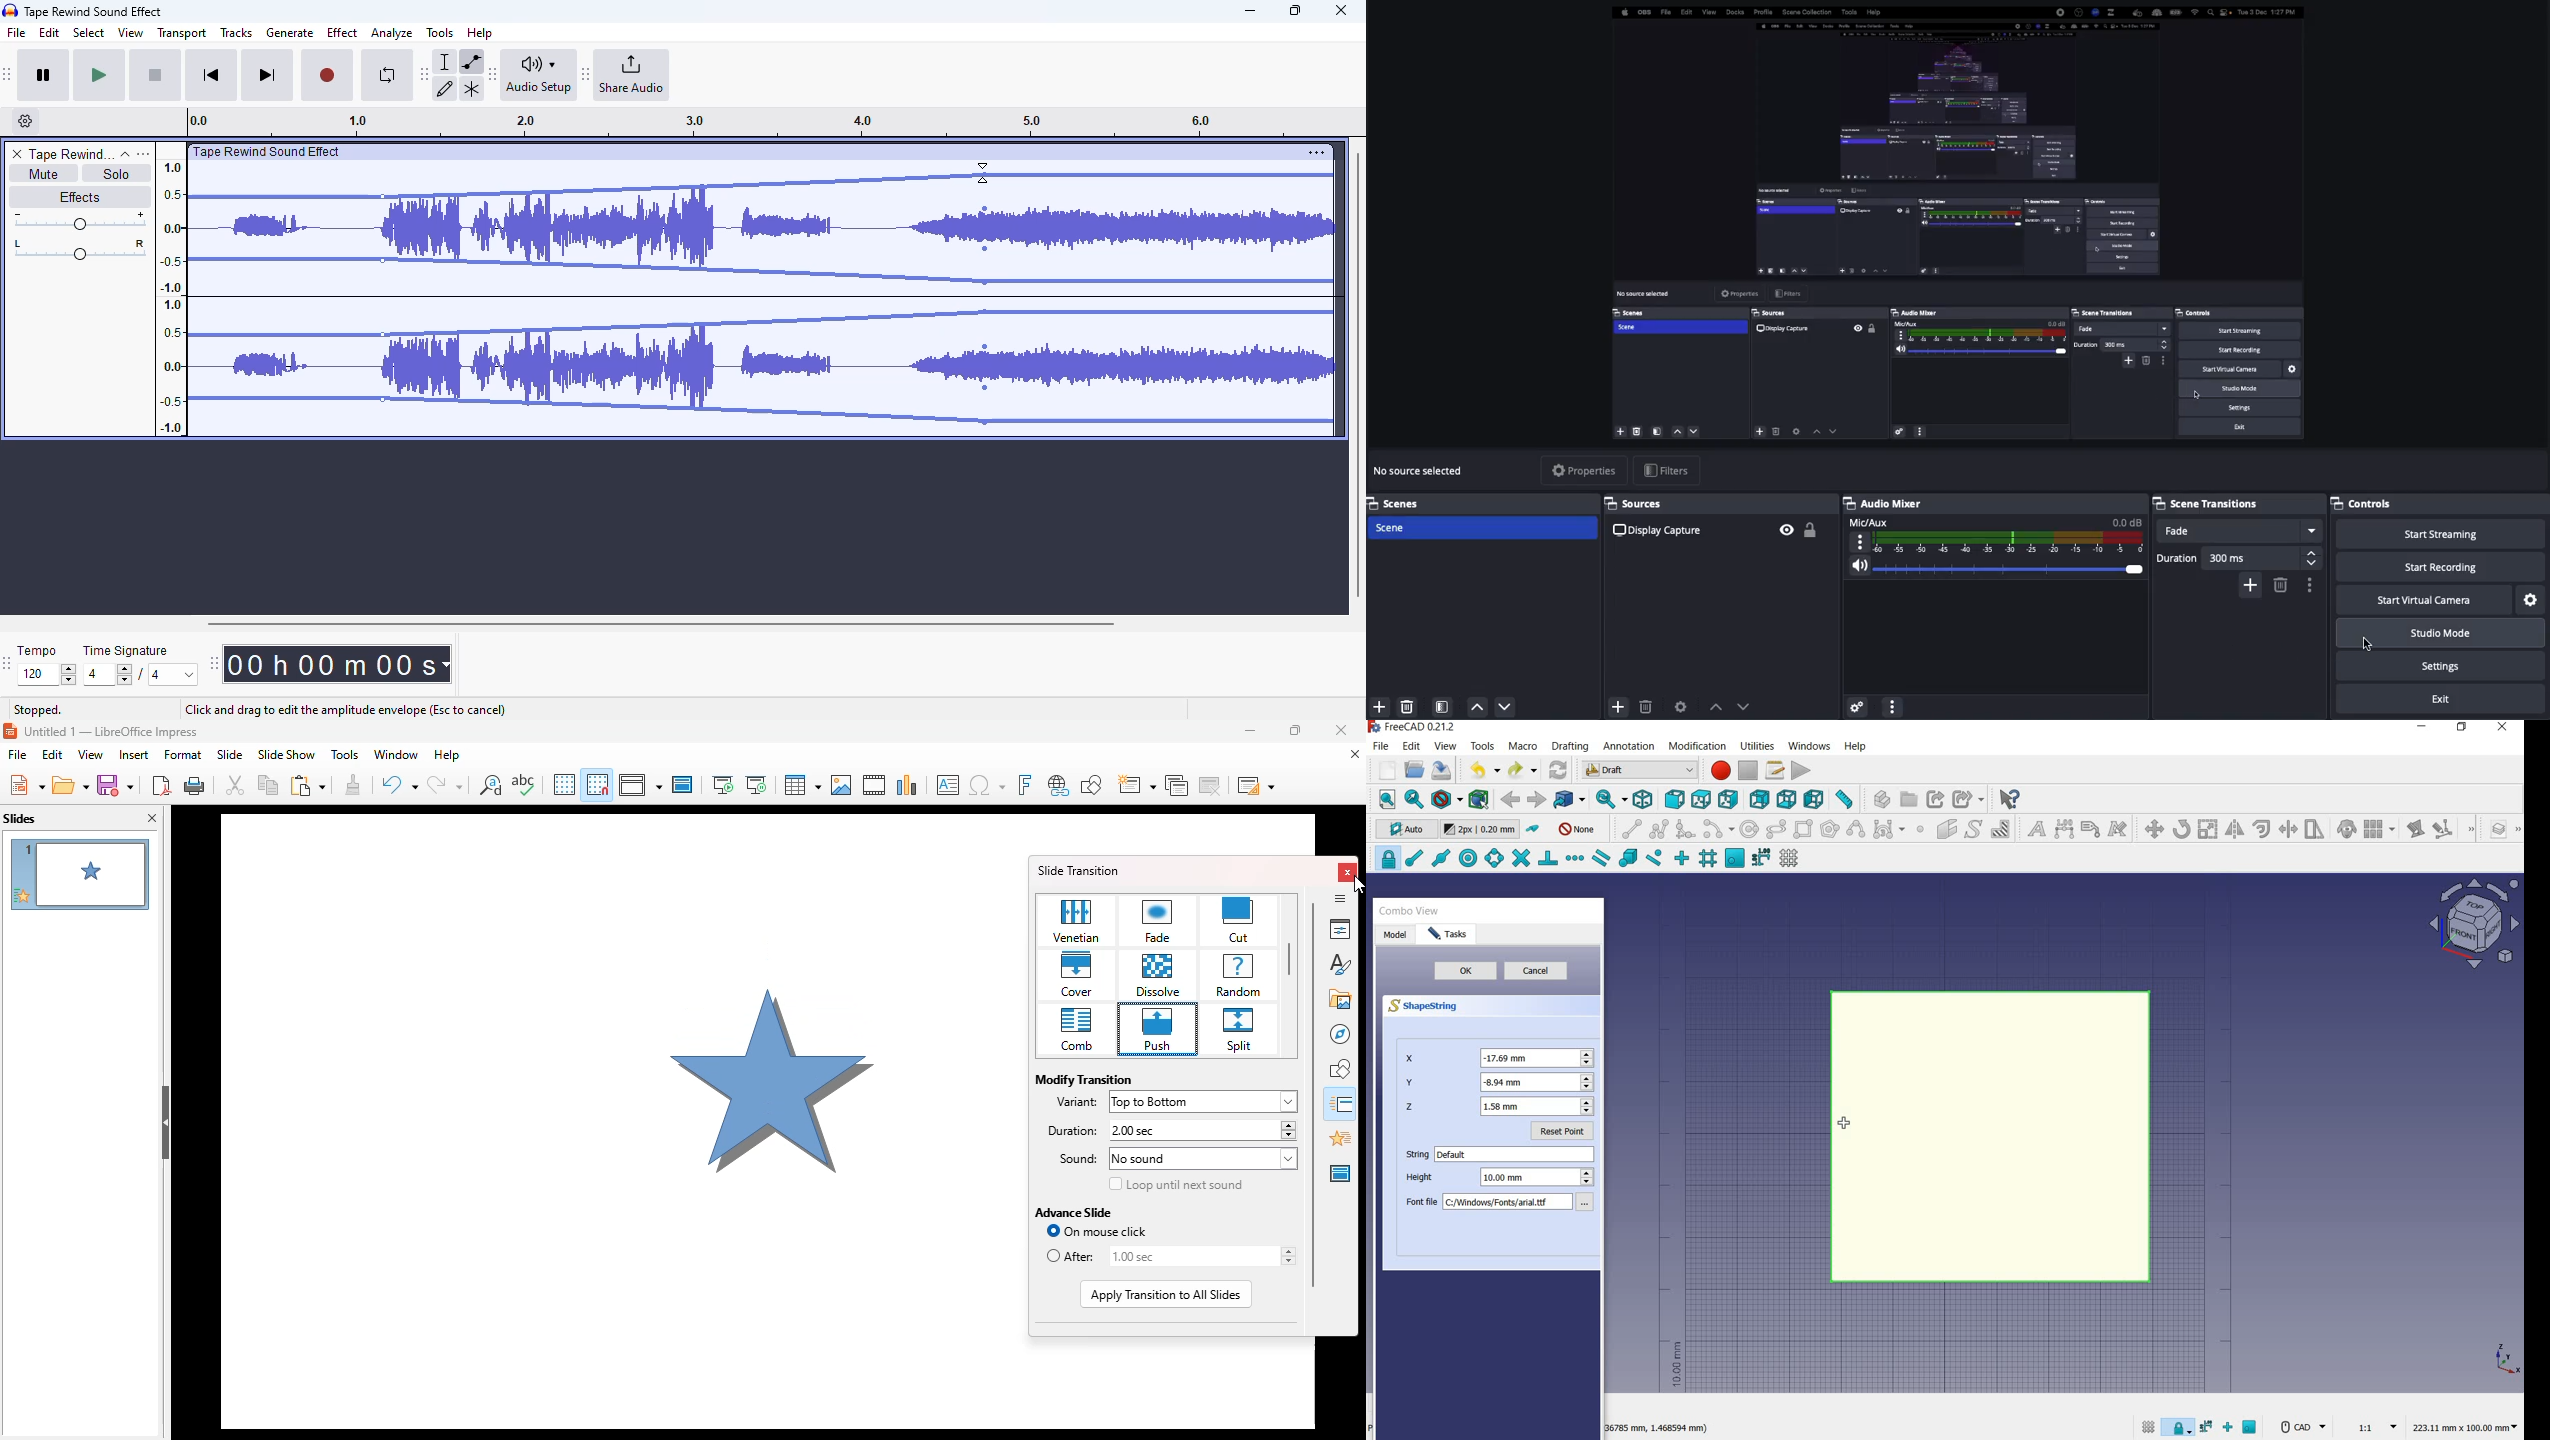  What do you see at coordinates (1097, 1231) in the screenshot?
I see `on mouse click` at bounding box center [1097, 1231].